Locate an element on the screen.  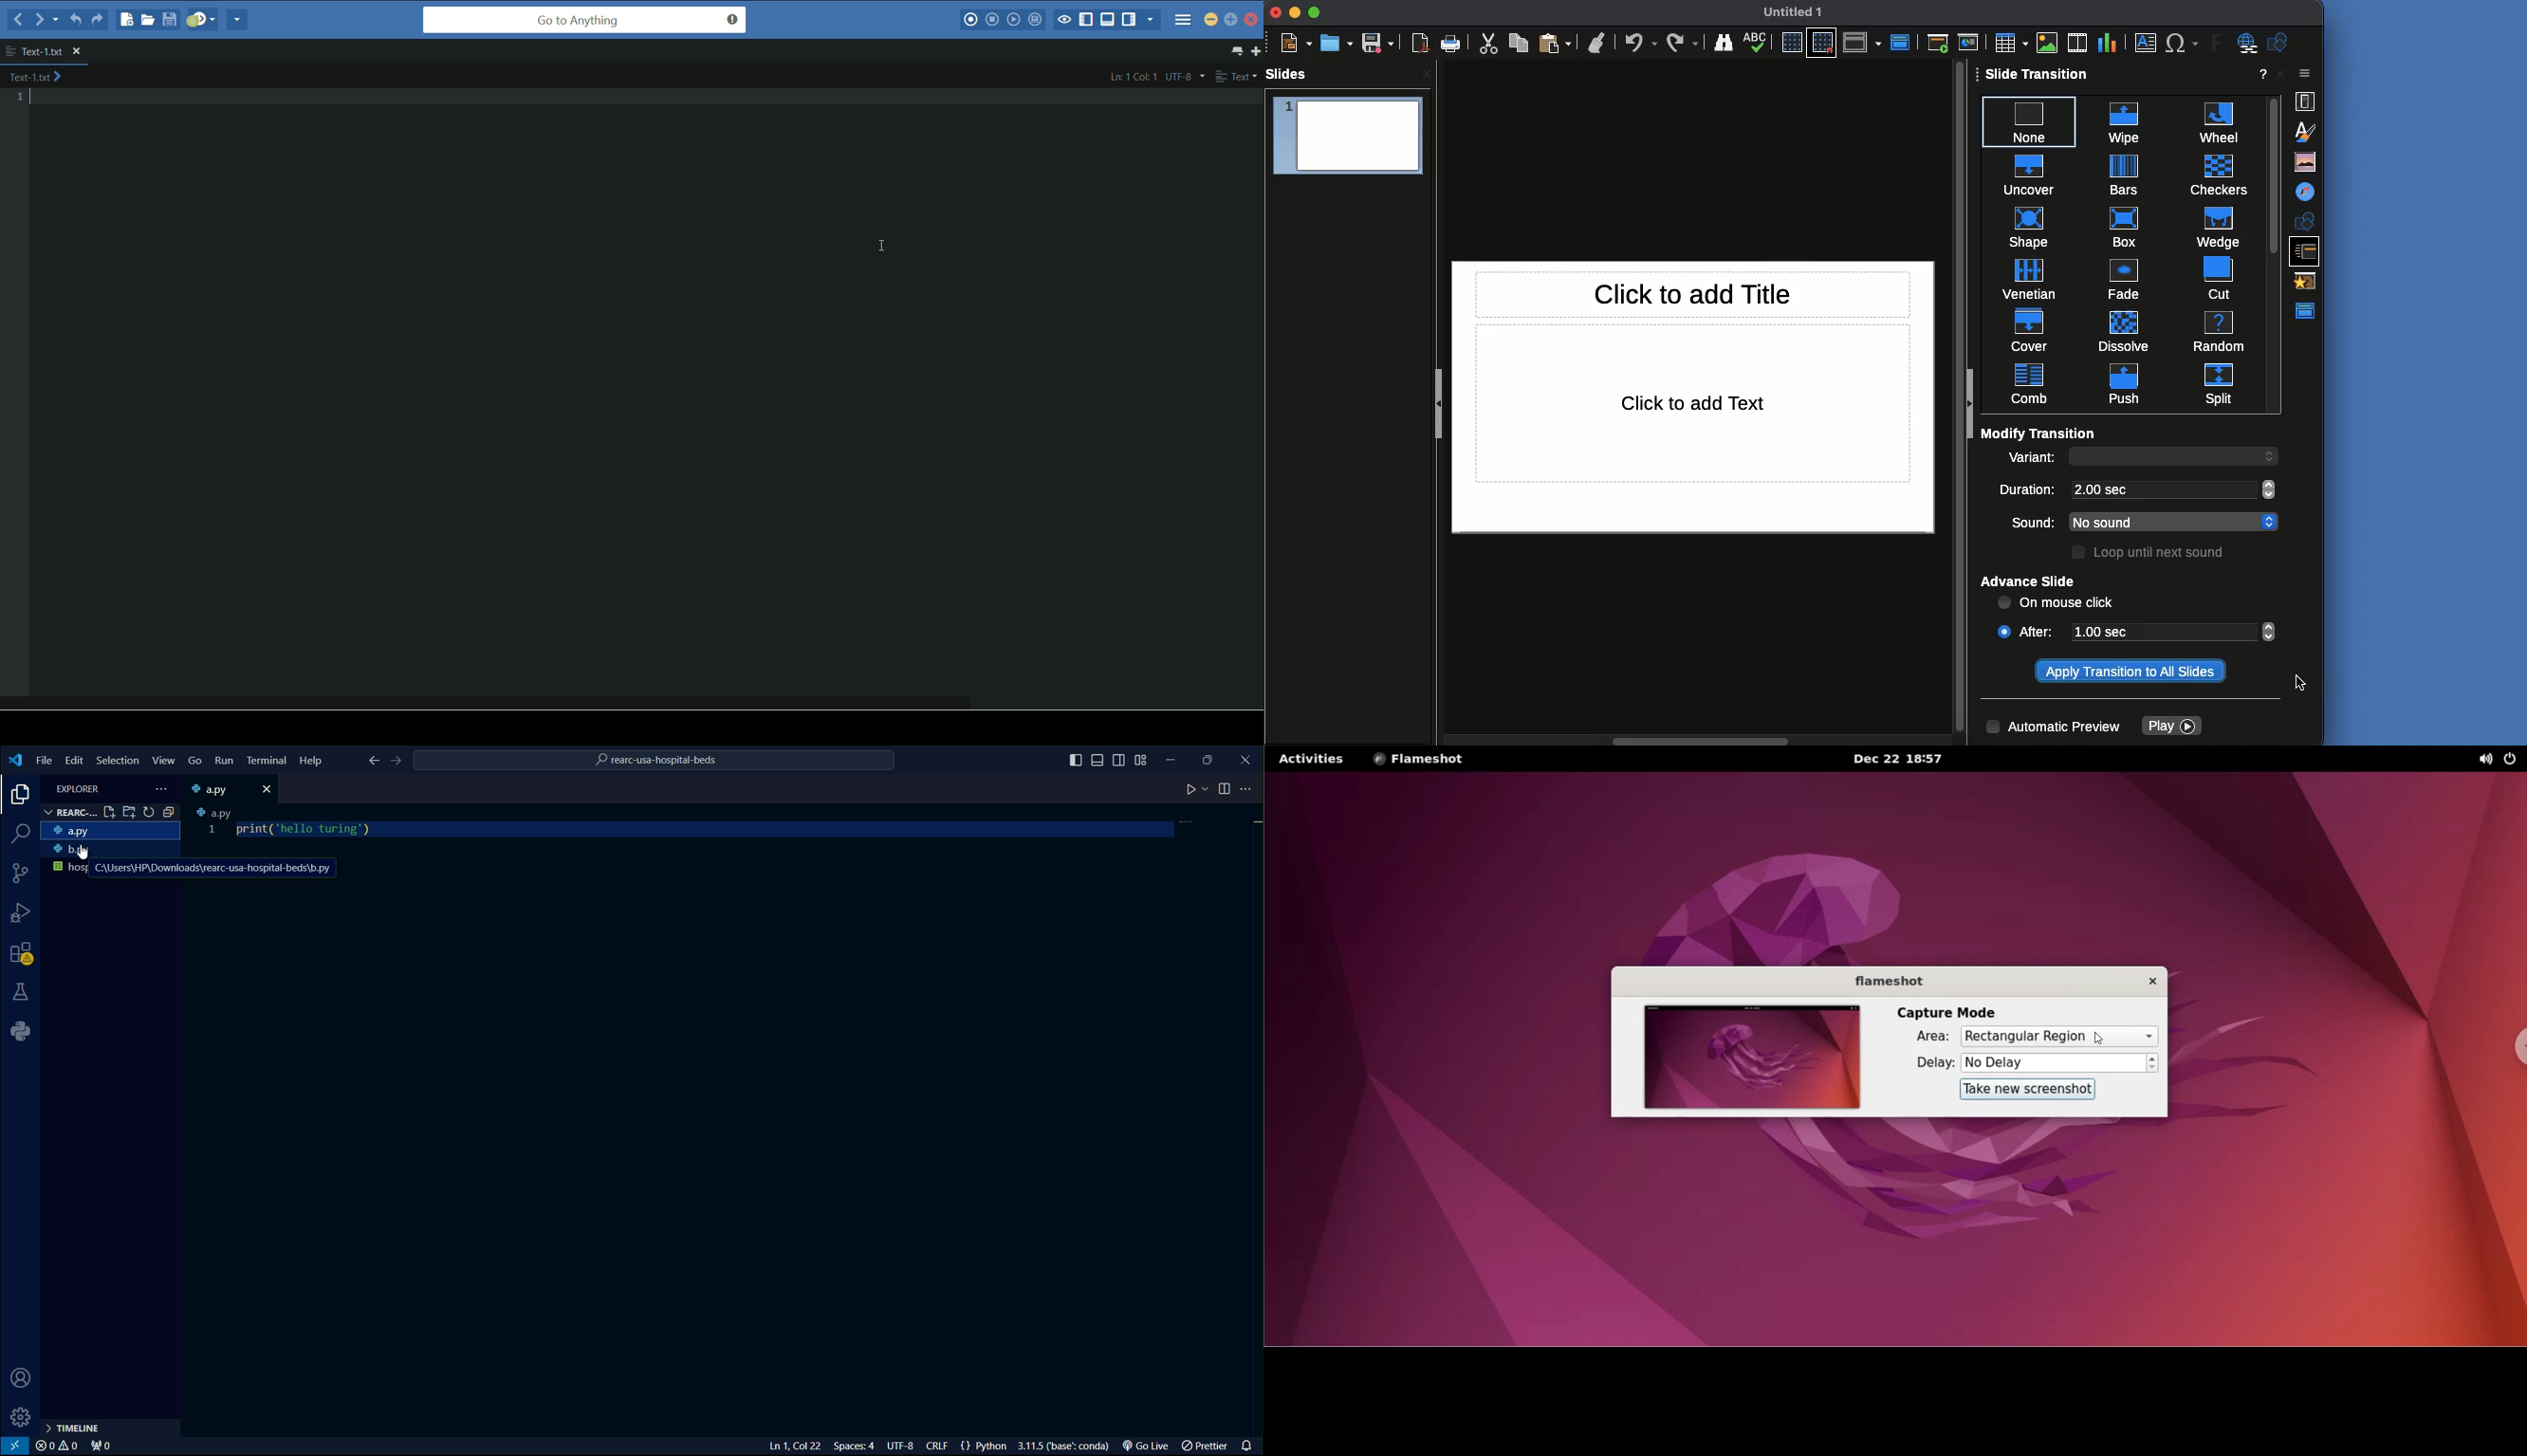
Copy is located at coordinates (1519, 44).